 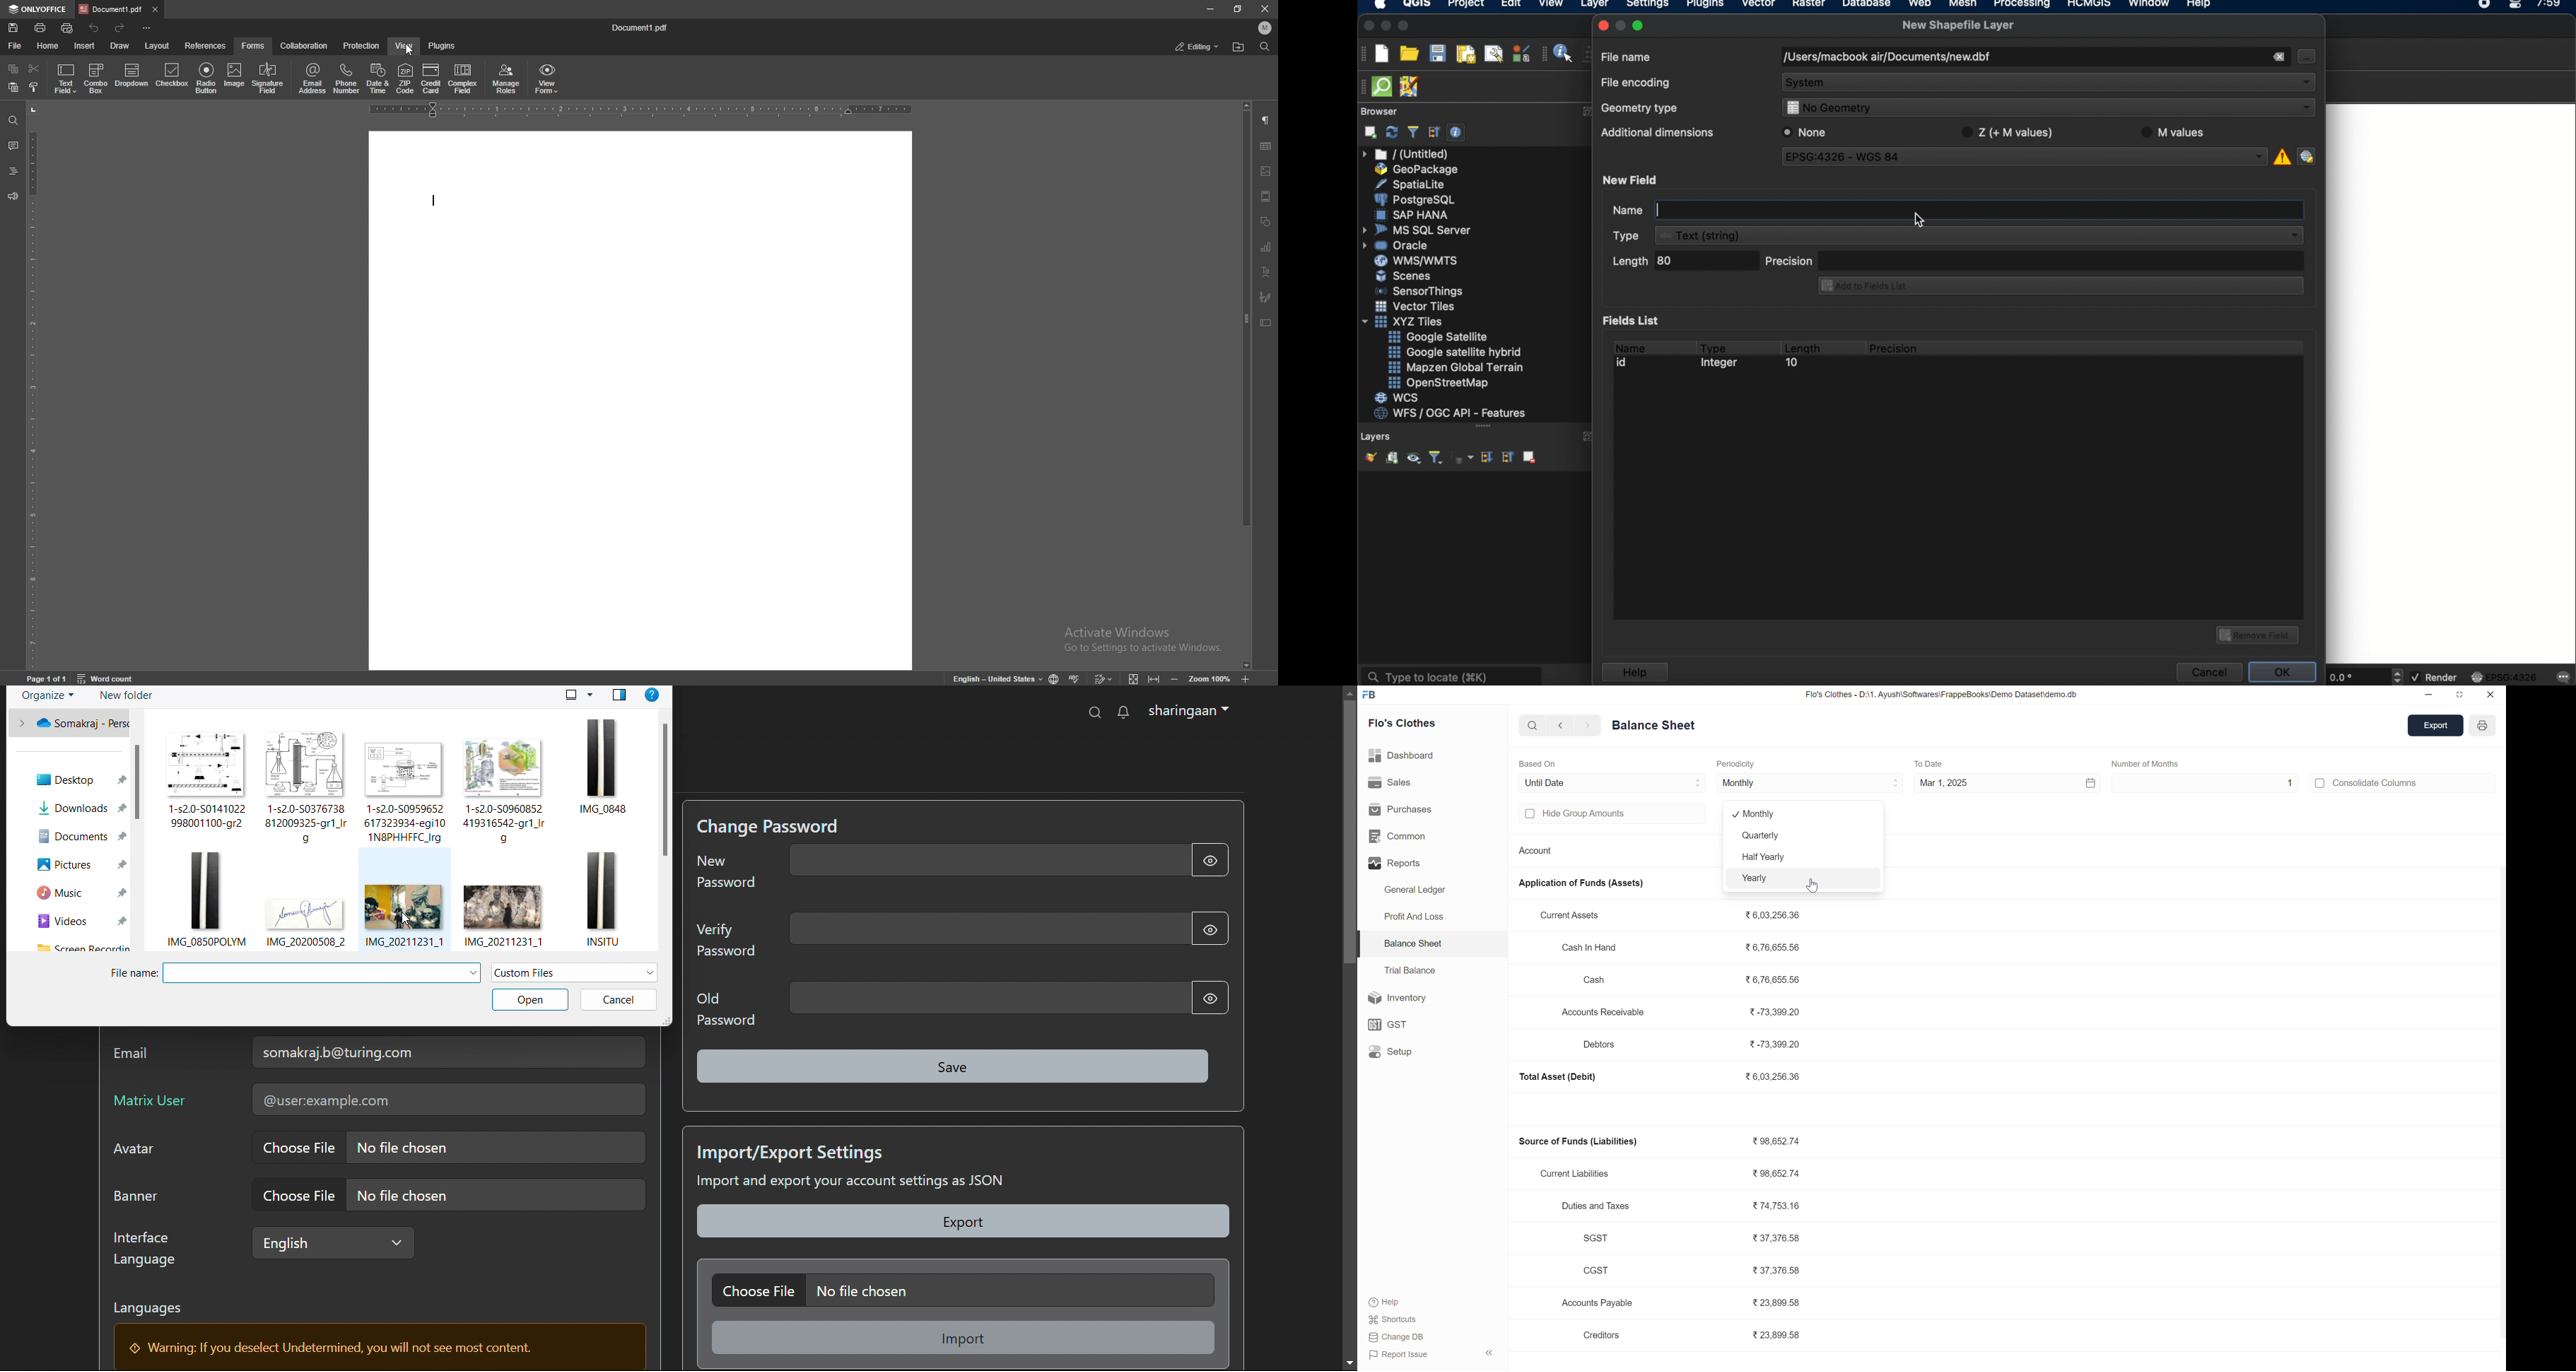 I want to click on checkbox, so click(x=172, y=78).